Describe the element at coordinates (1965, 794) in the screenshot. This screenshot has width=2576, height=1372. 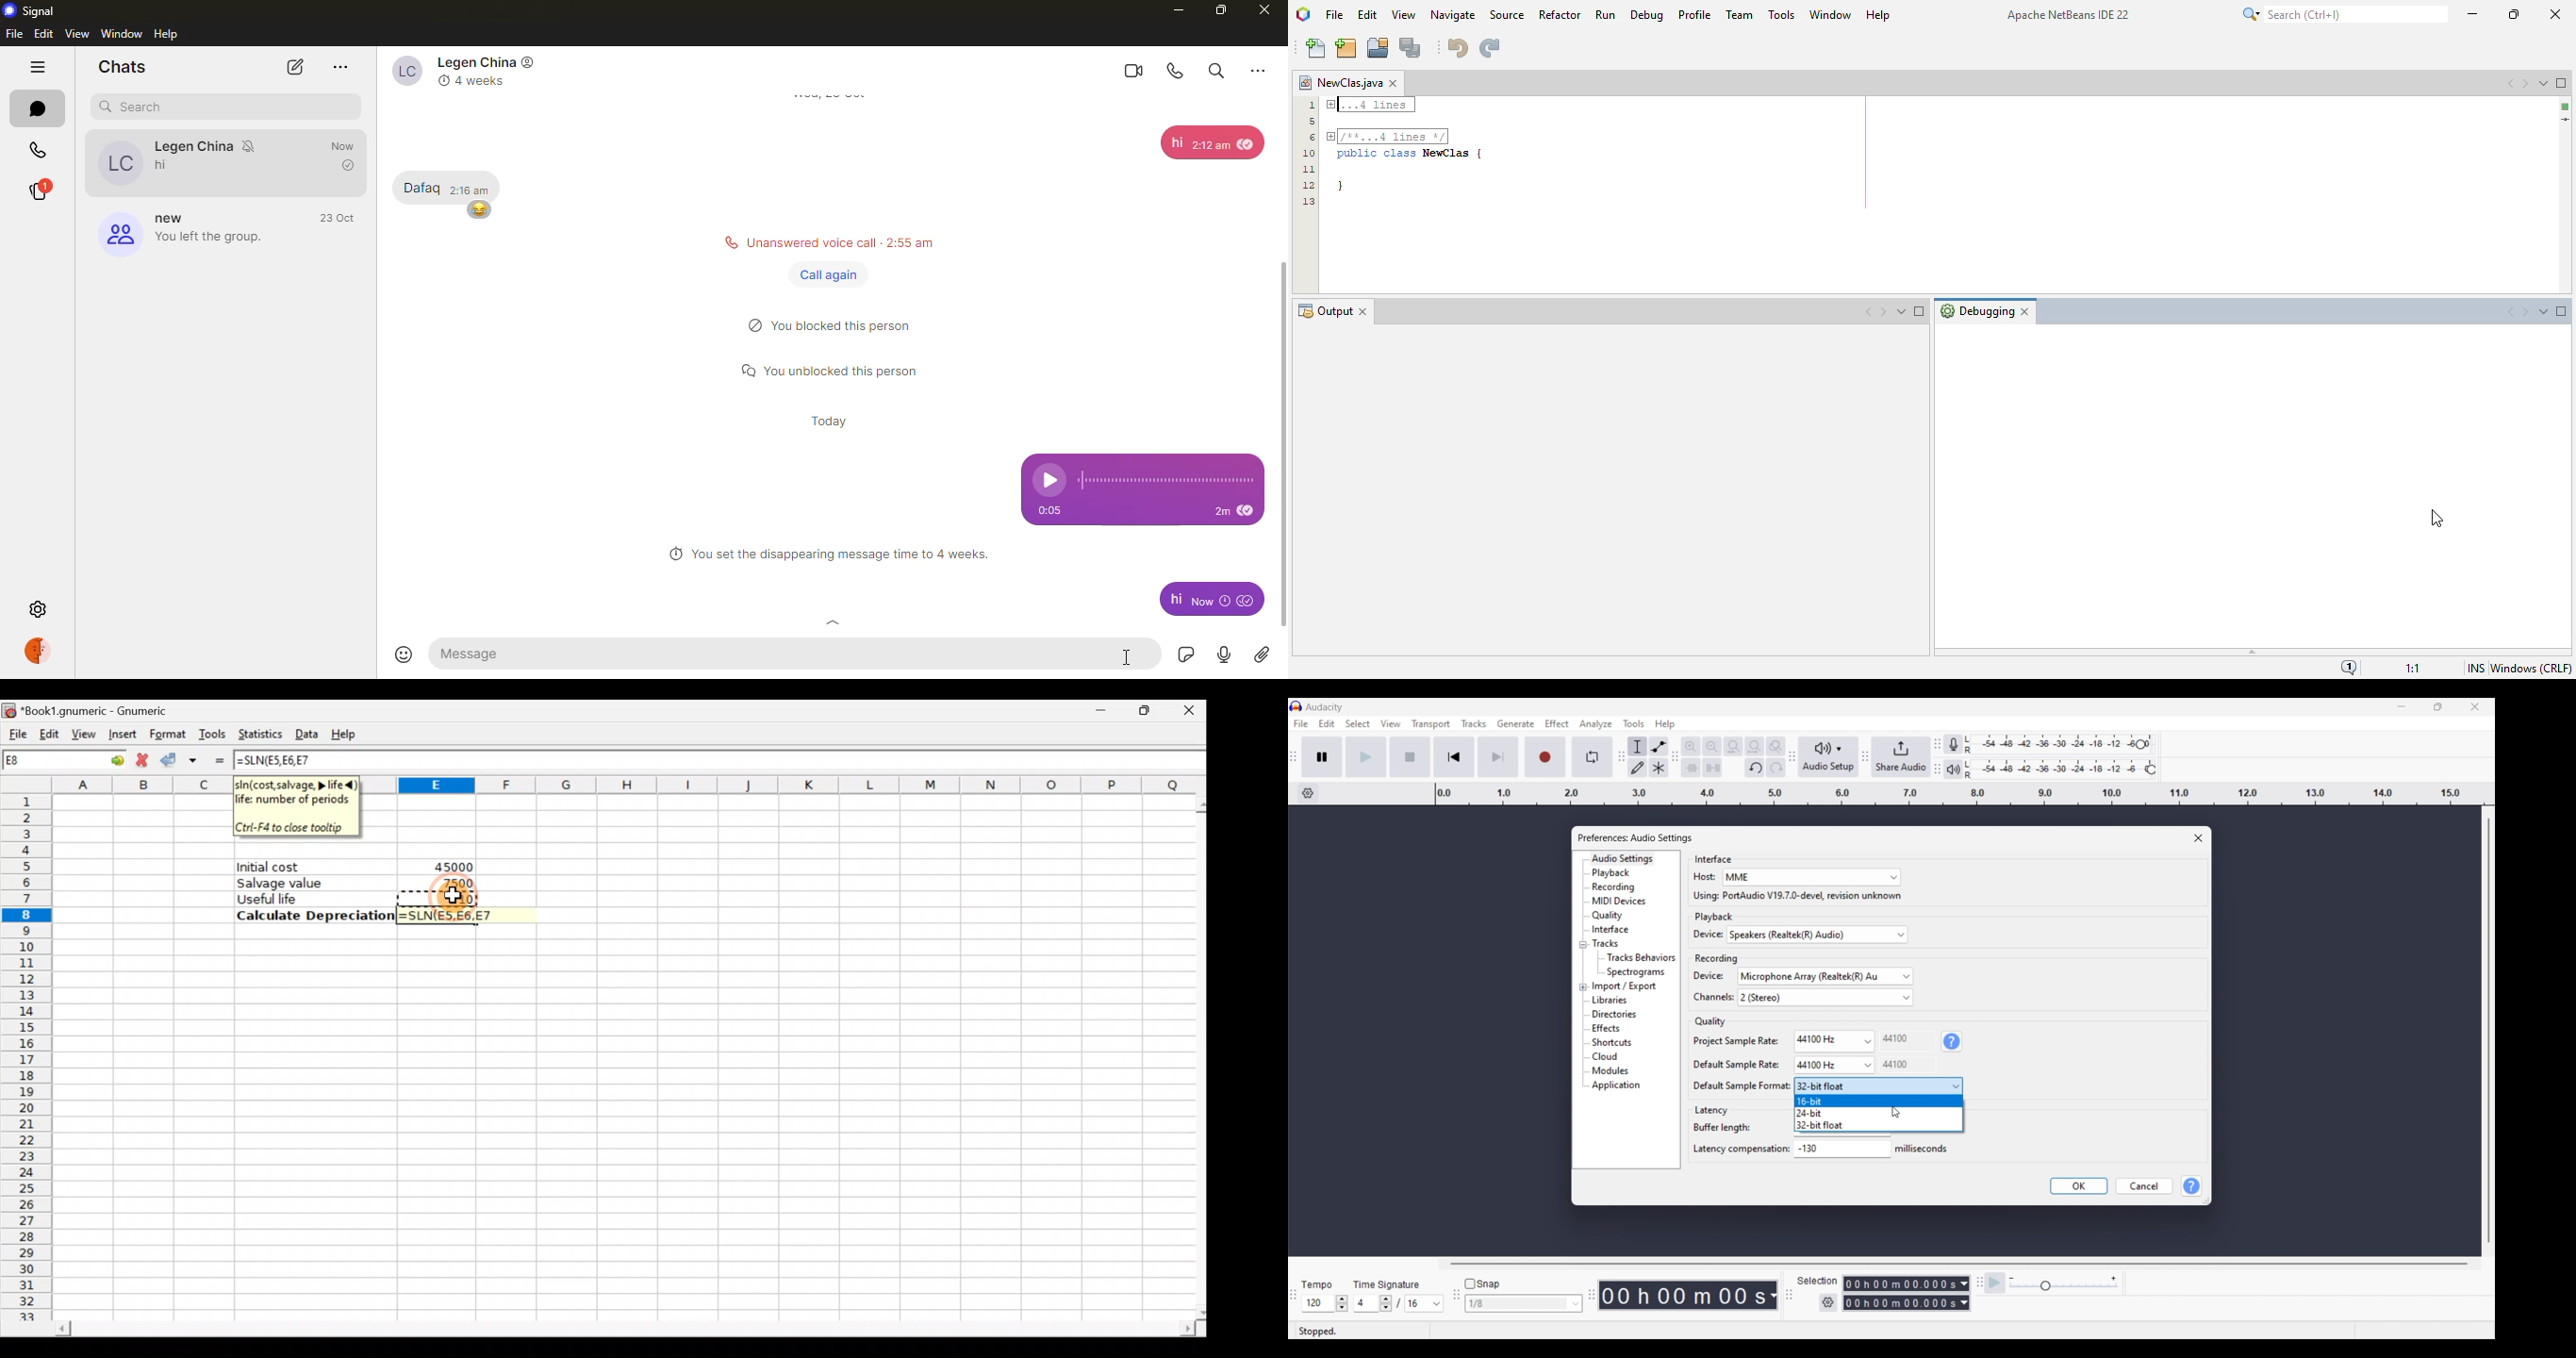
I see `Scale to measure audio length` at that location.